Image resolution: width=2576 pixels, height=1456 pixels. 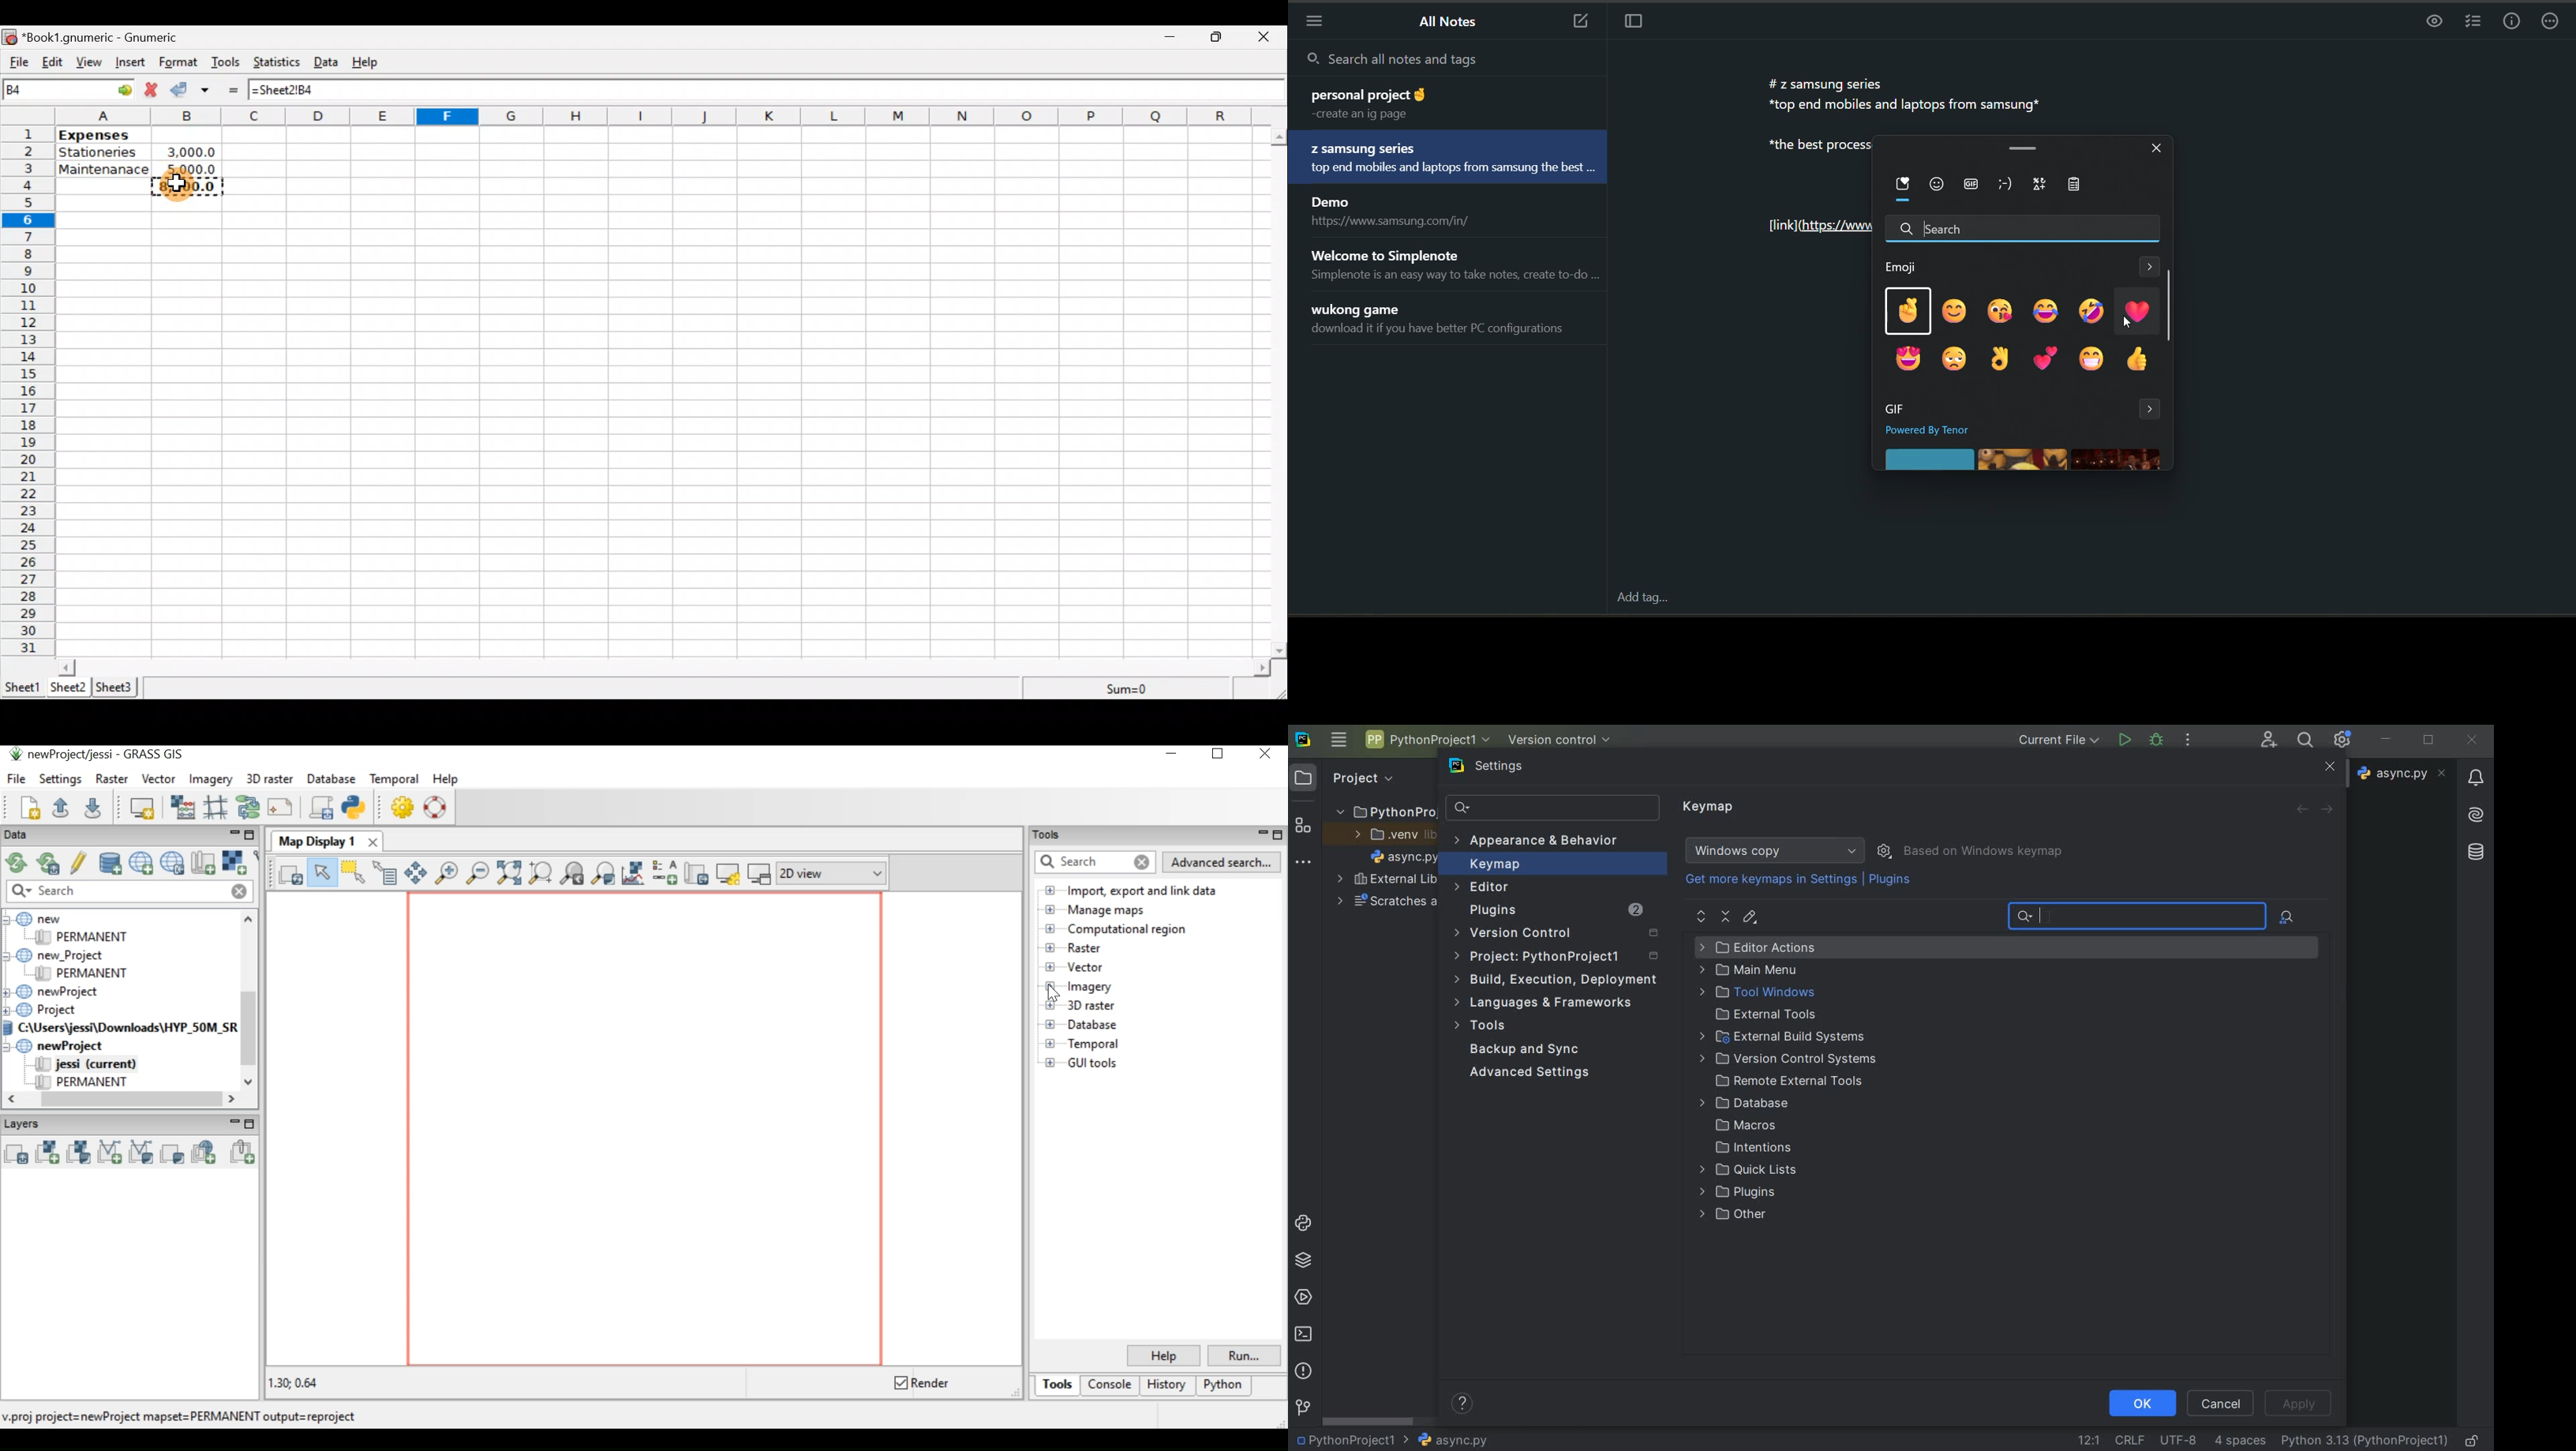 I want to click on version control, so click(x=1561, y=934).